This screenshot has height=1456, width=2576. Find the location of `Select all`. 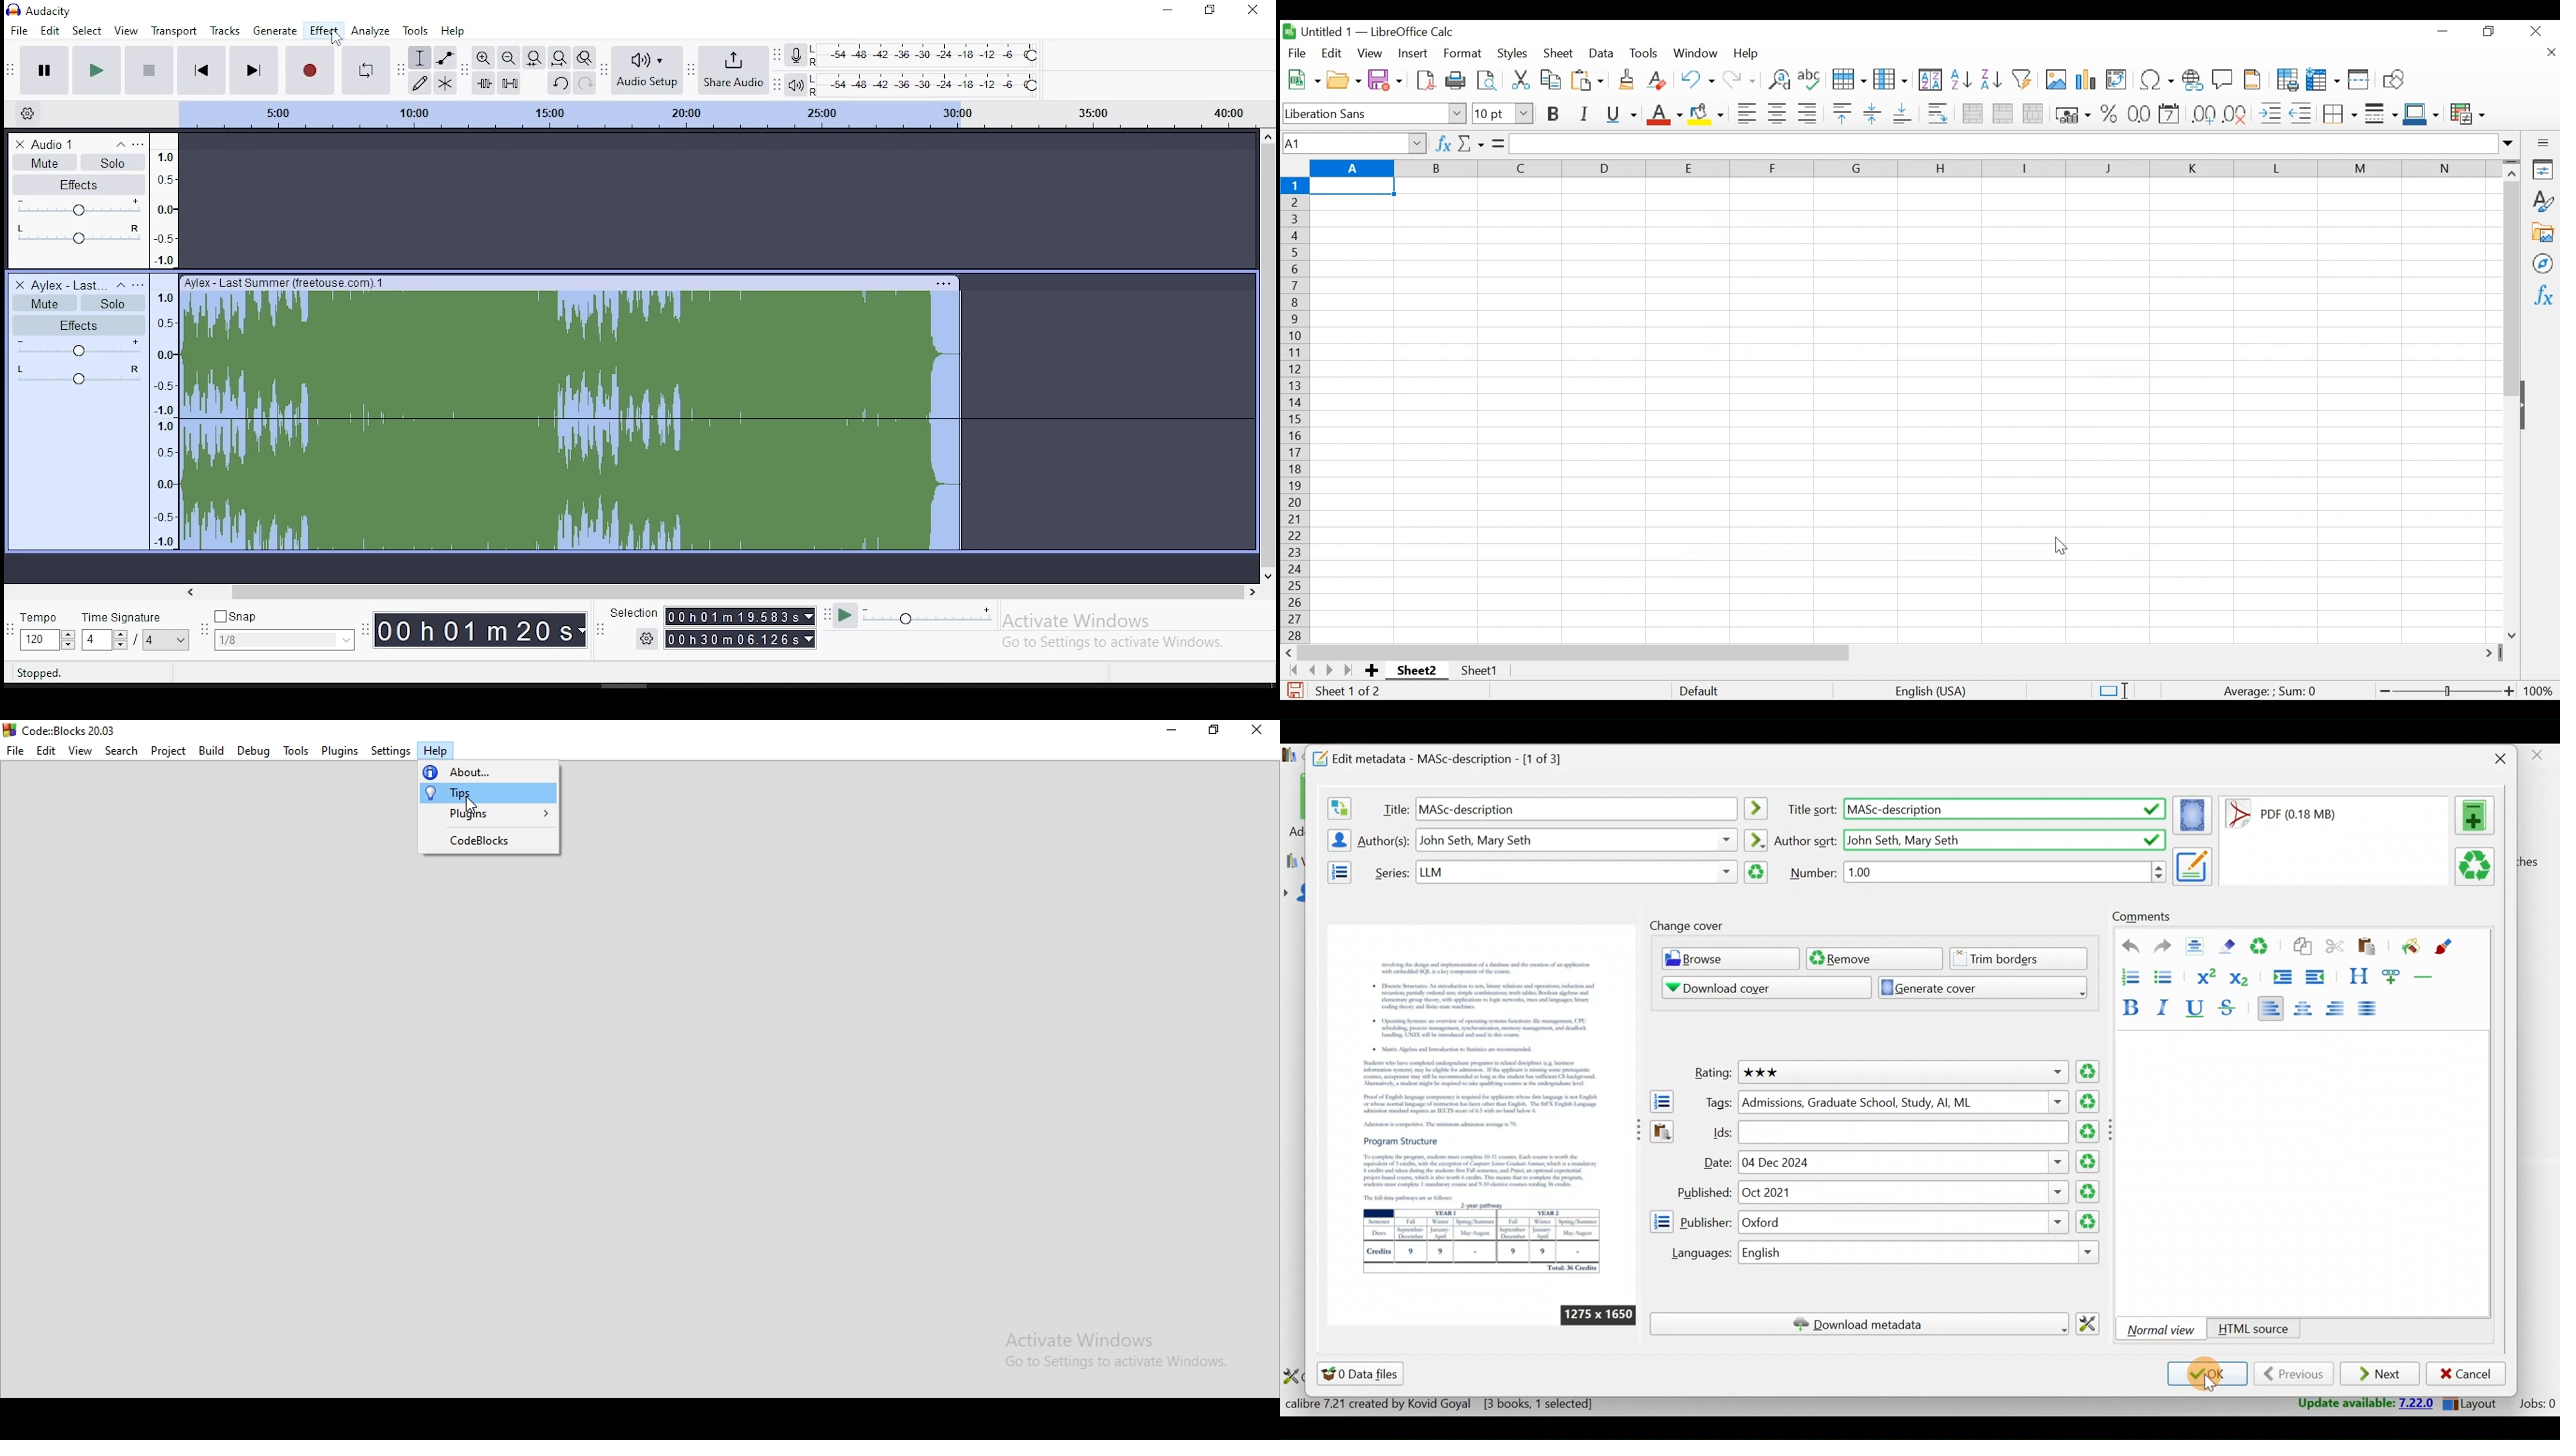

Select all is located at coordinates (2198, 947).